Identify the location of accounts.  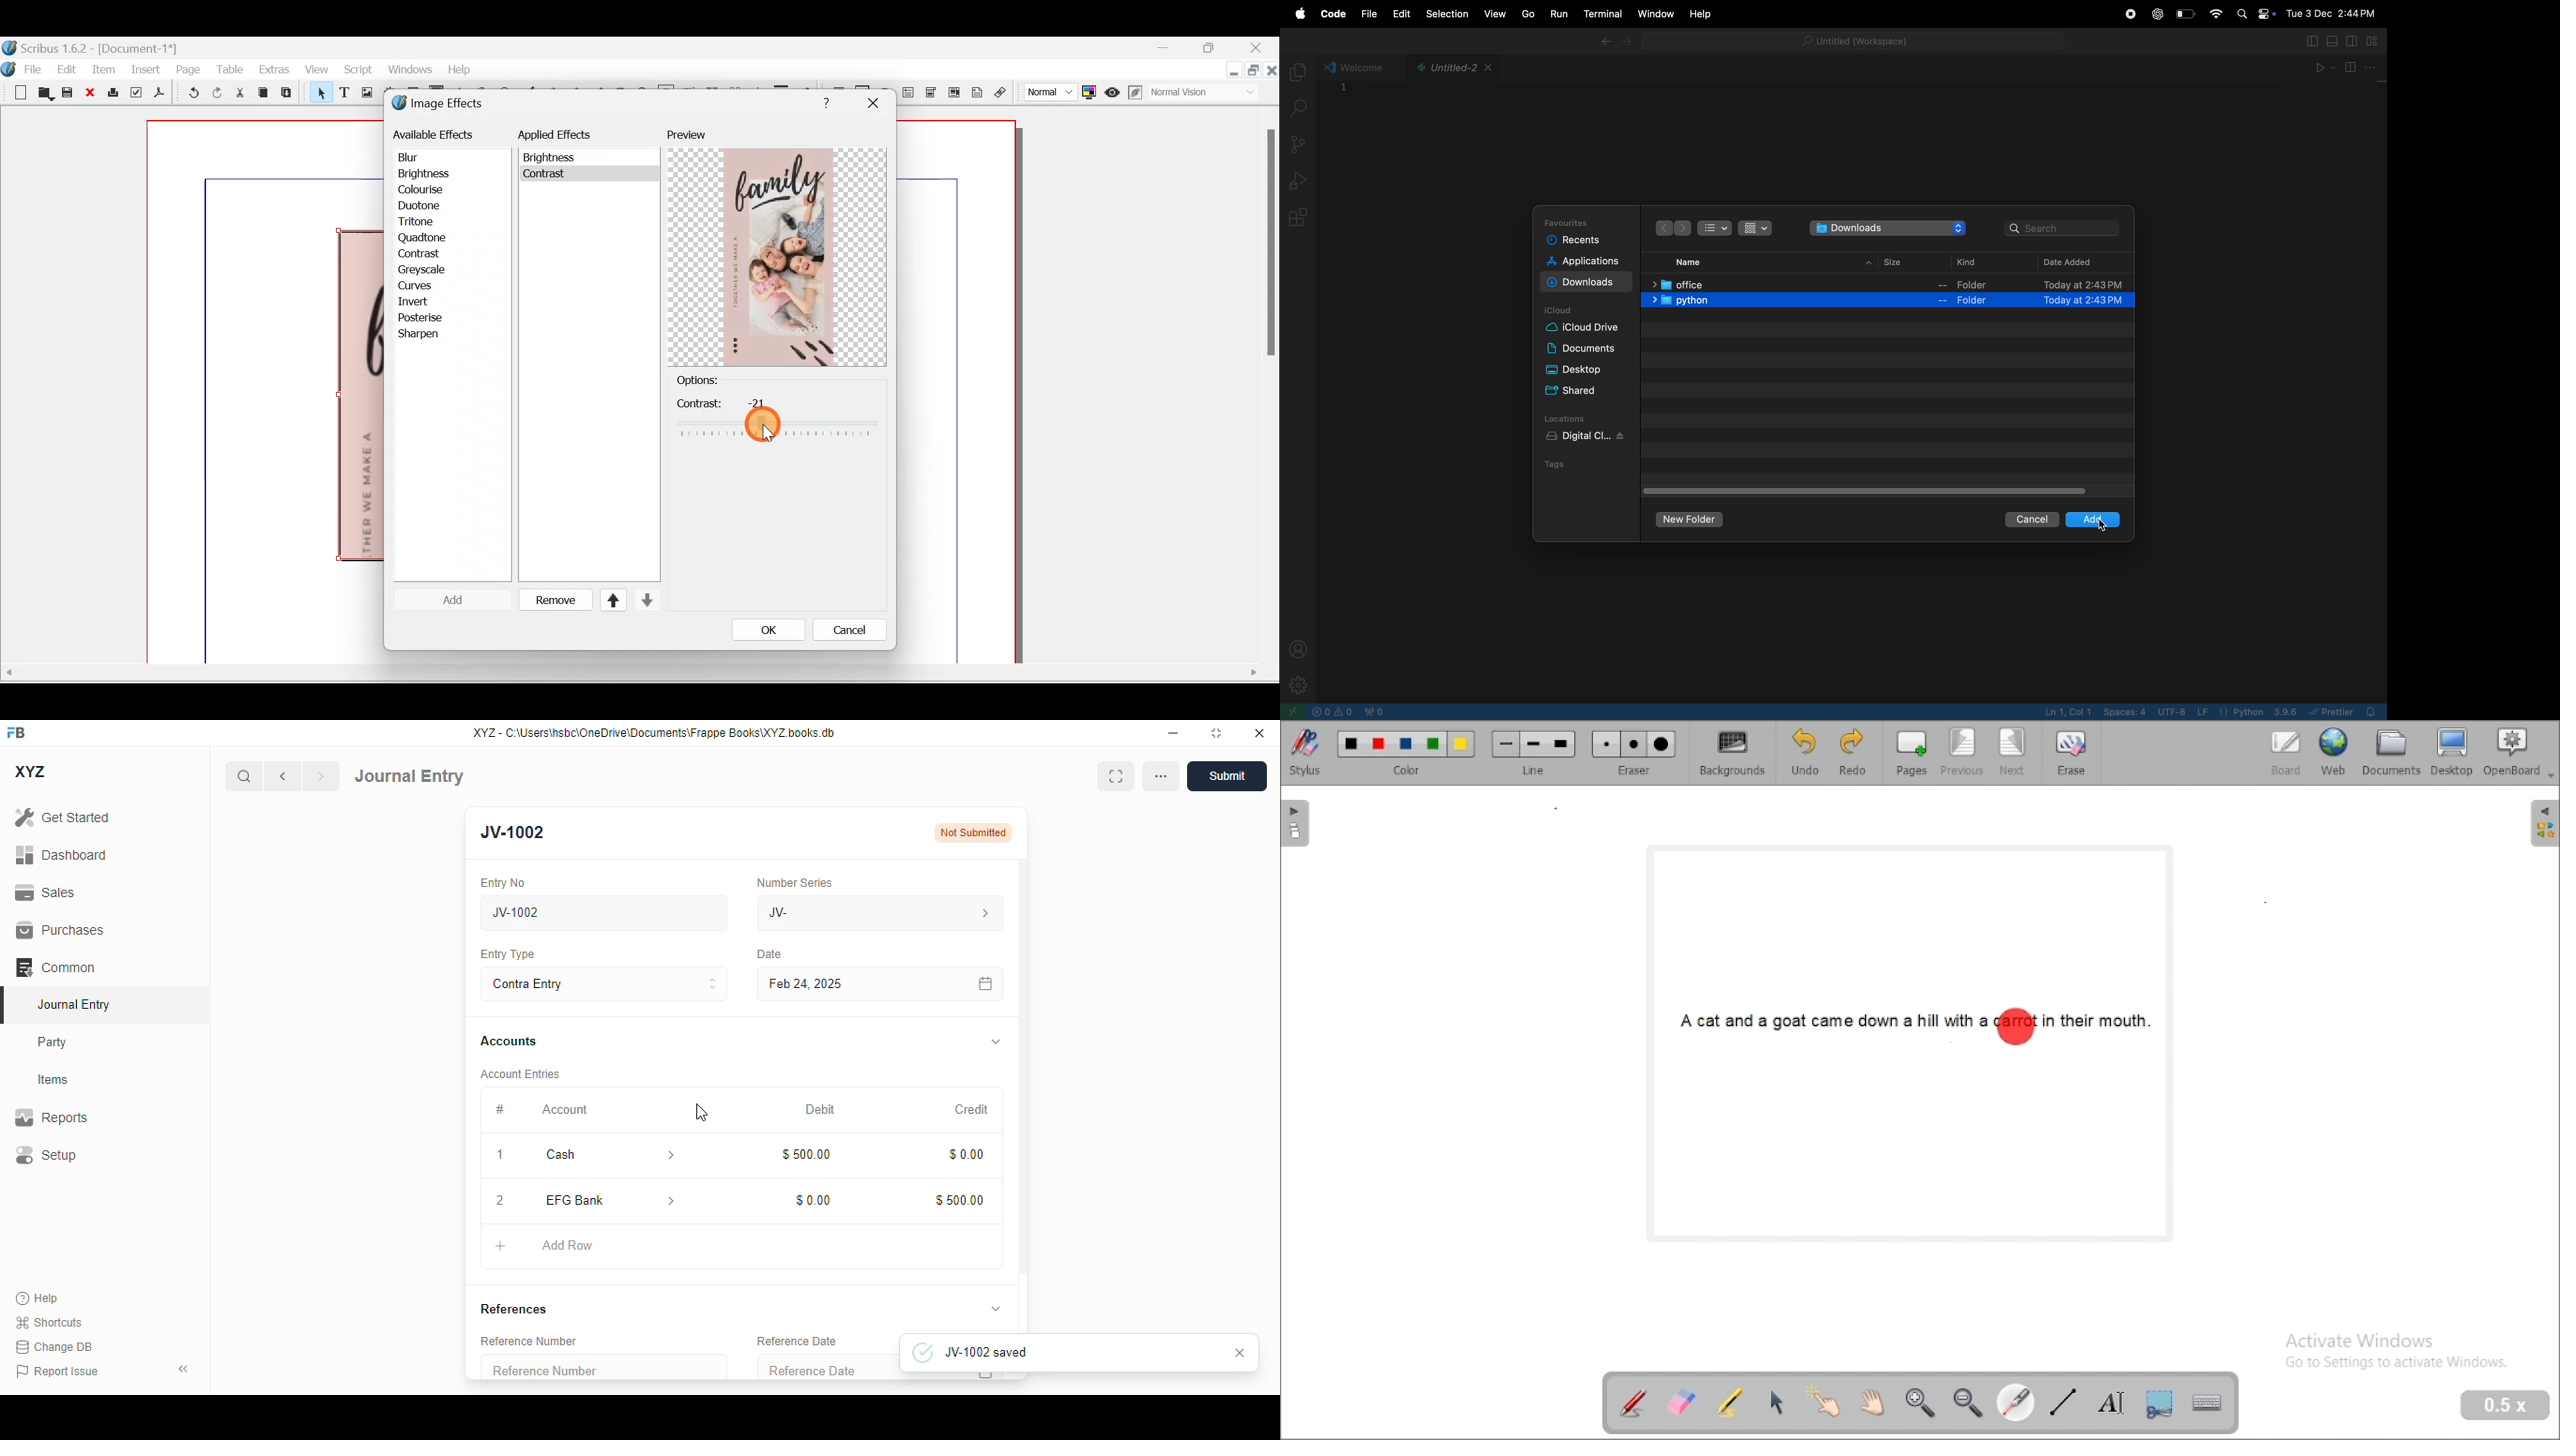
(509, 1043).